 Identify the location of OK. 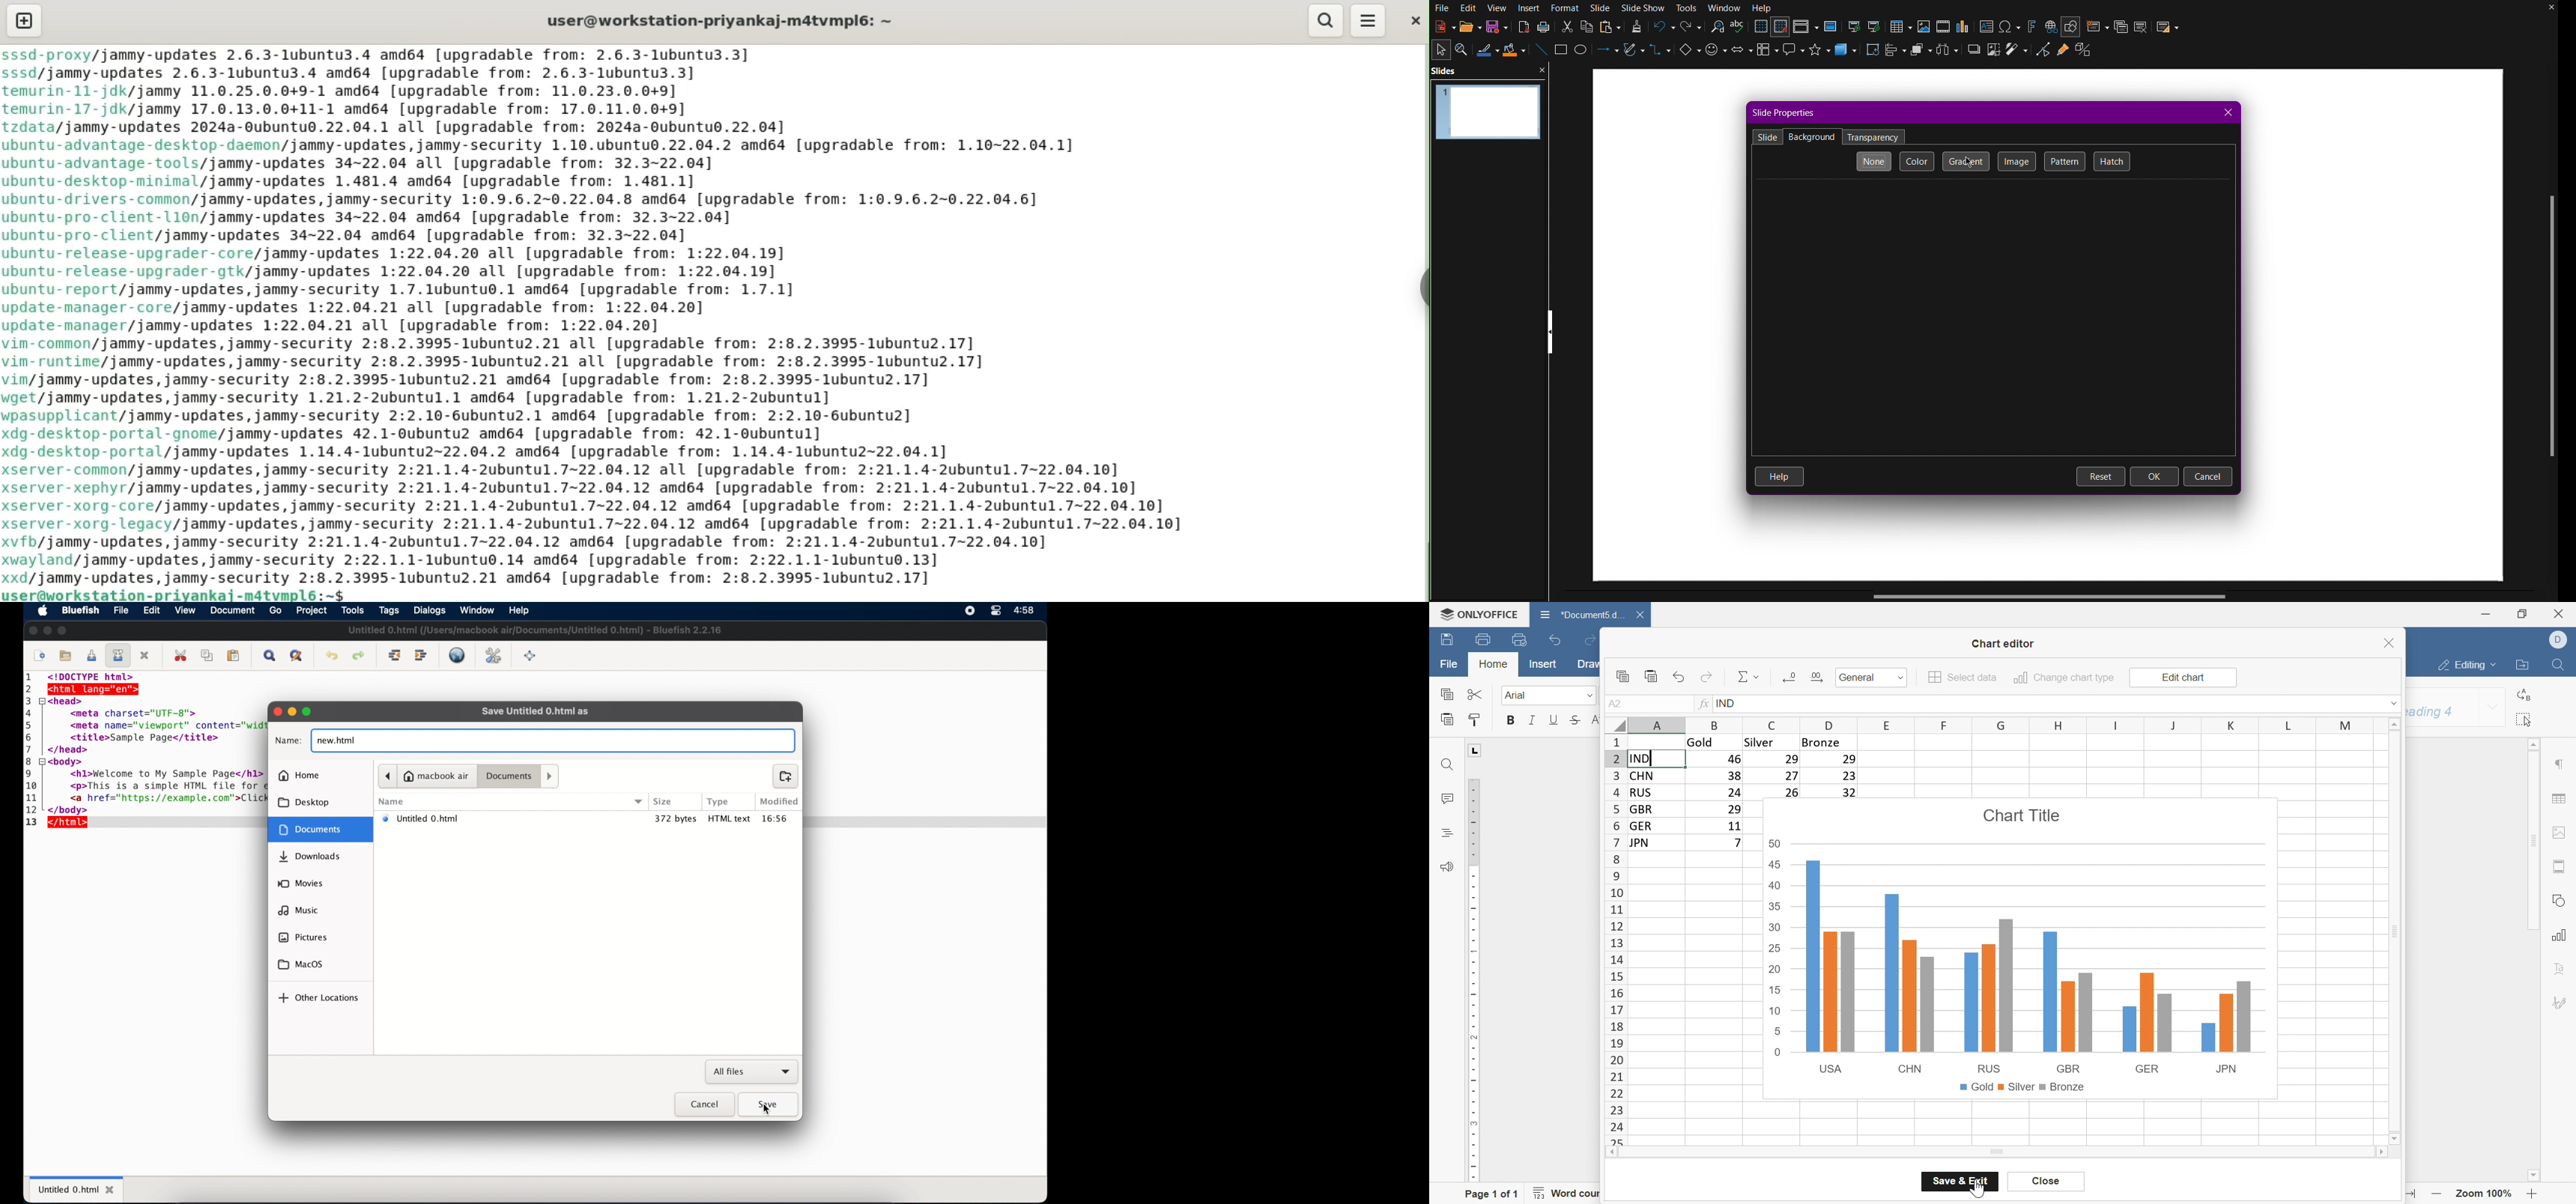
(2155, 476).